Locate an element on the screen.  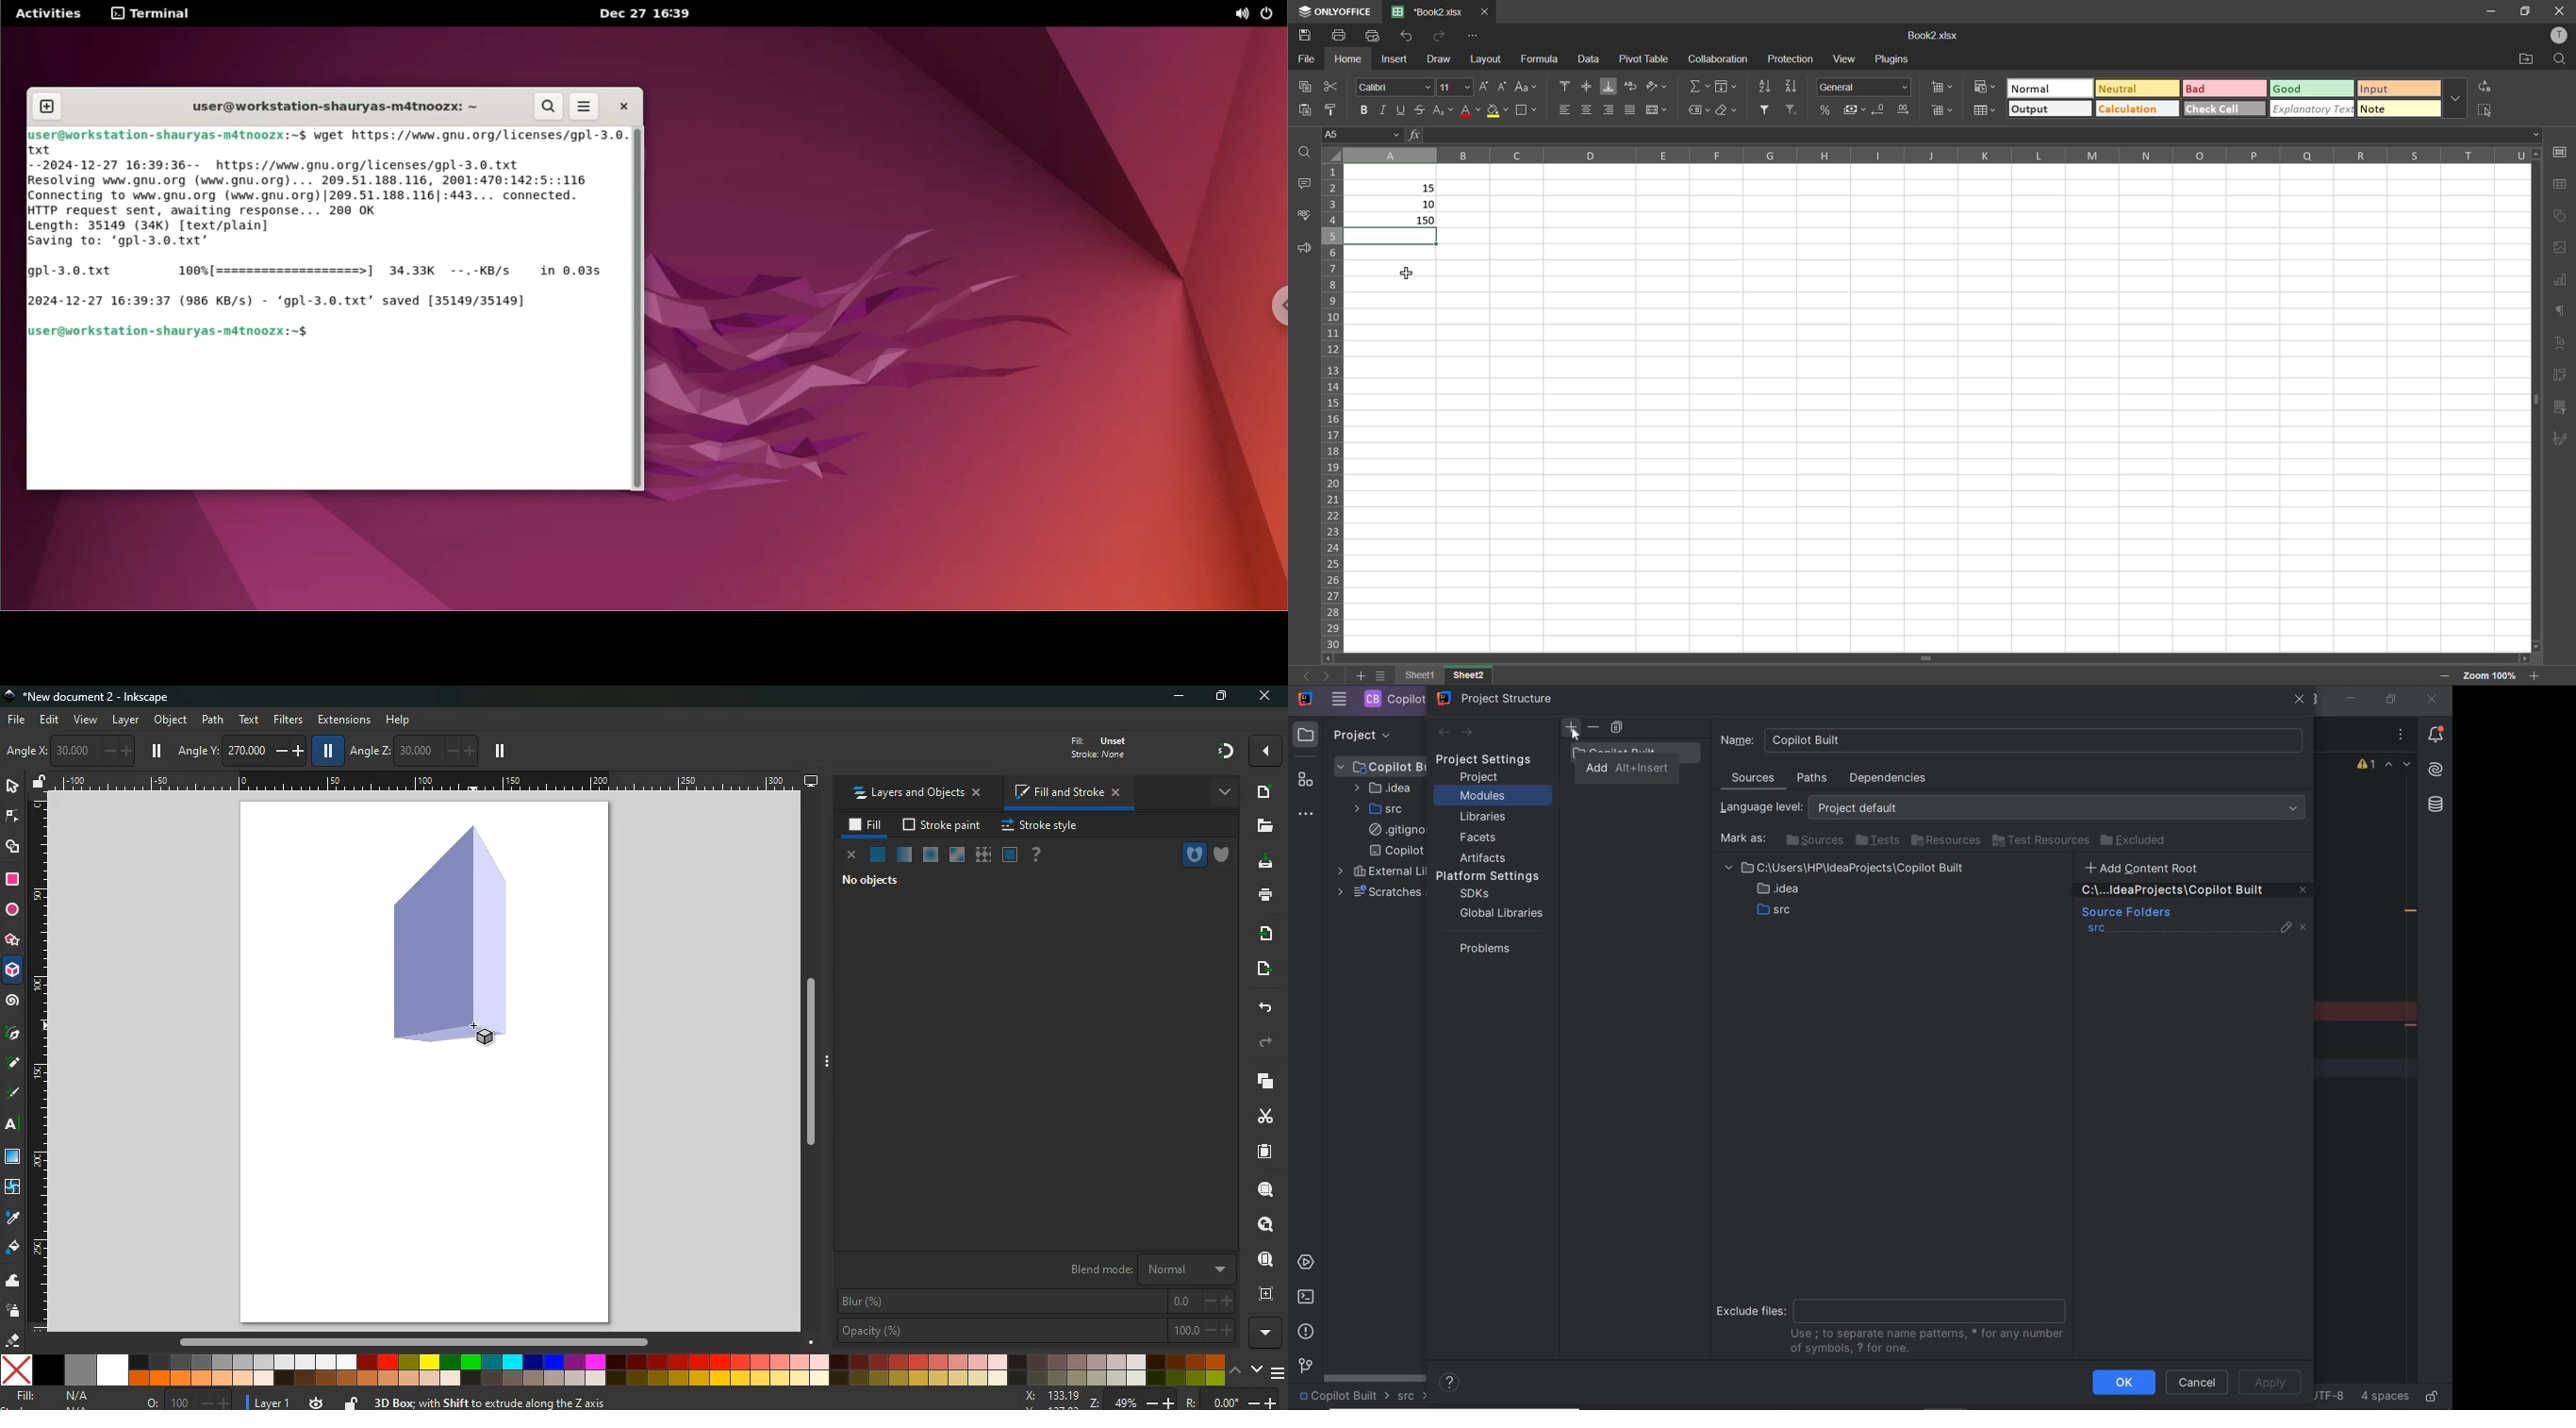
sub/superscript is located at coordinates (1444, 109).